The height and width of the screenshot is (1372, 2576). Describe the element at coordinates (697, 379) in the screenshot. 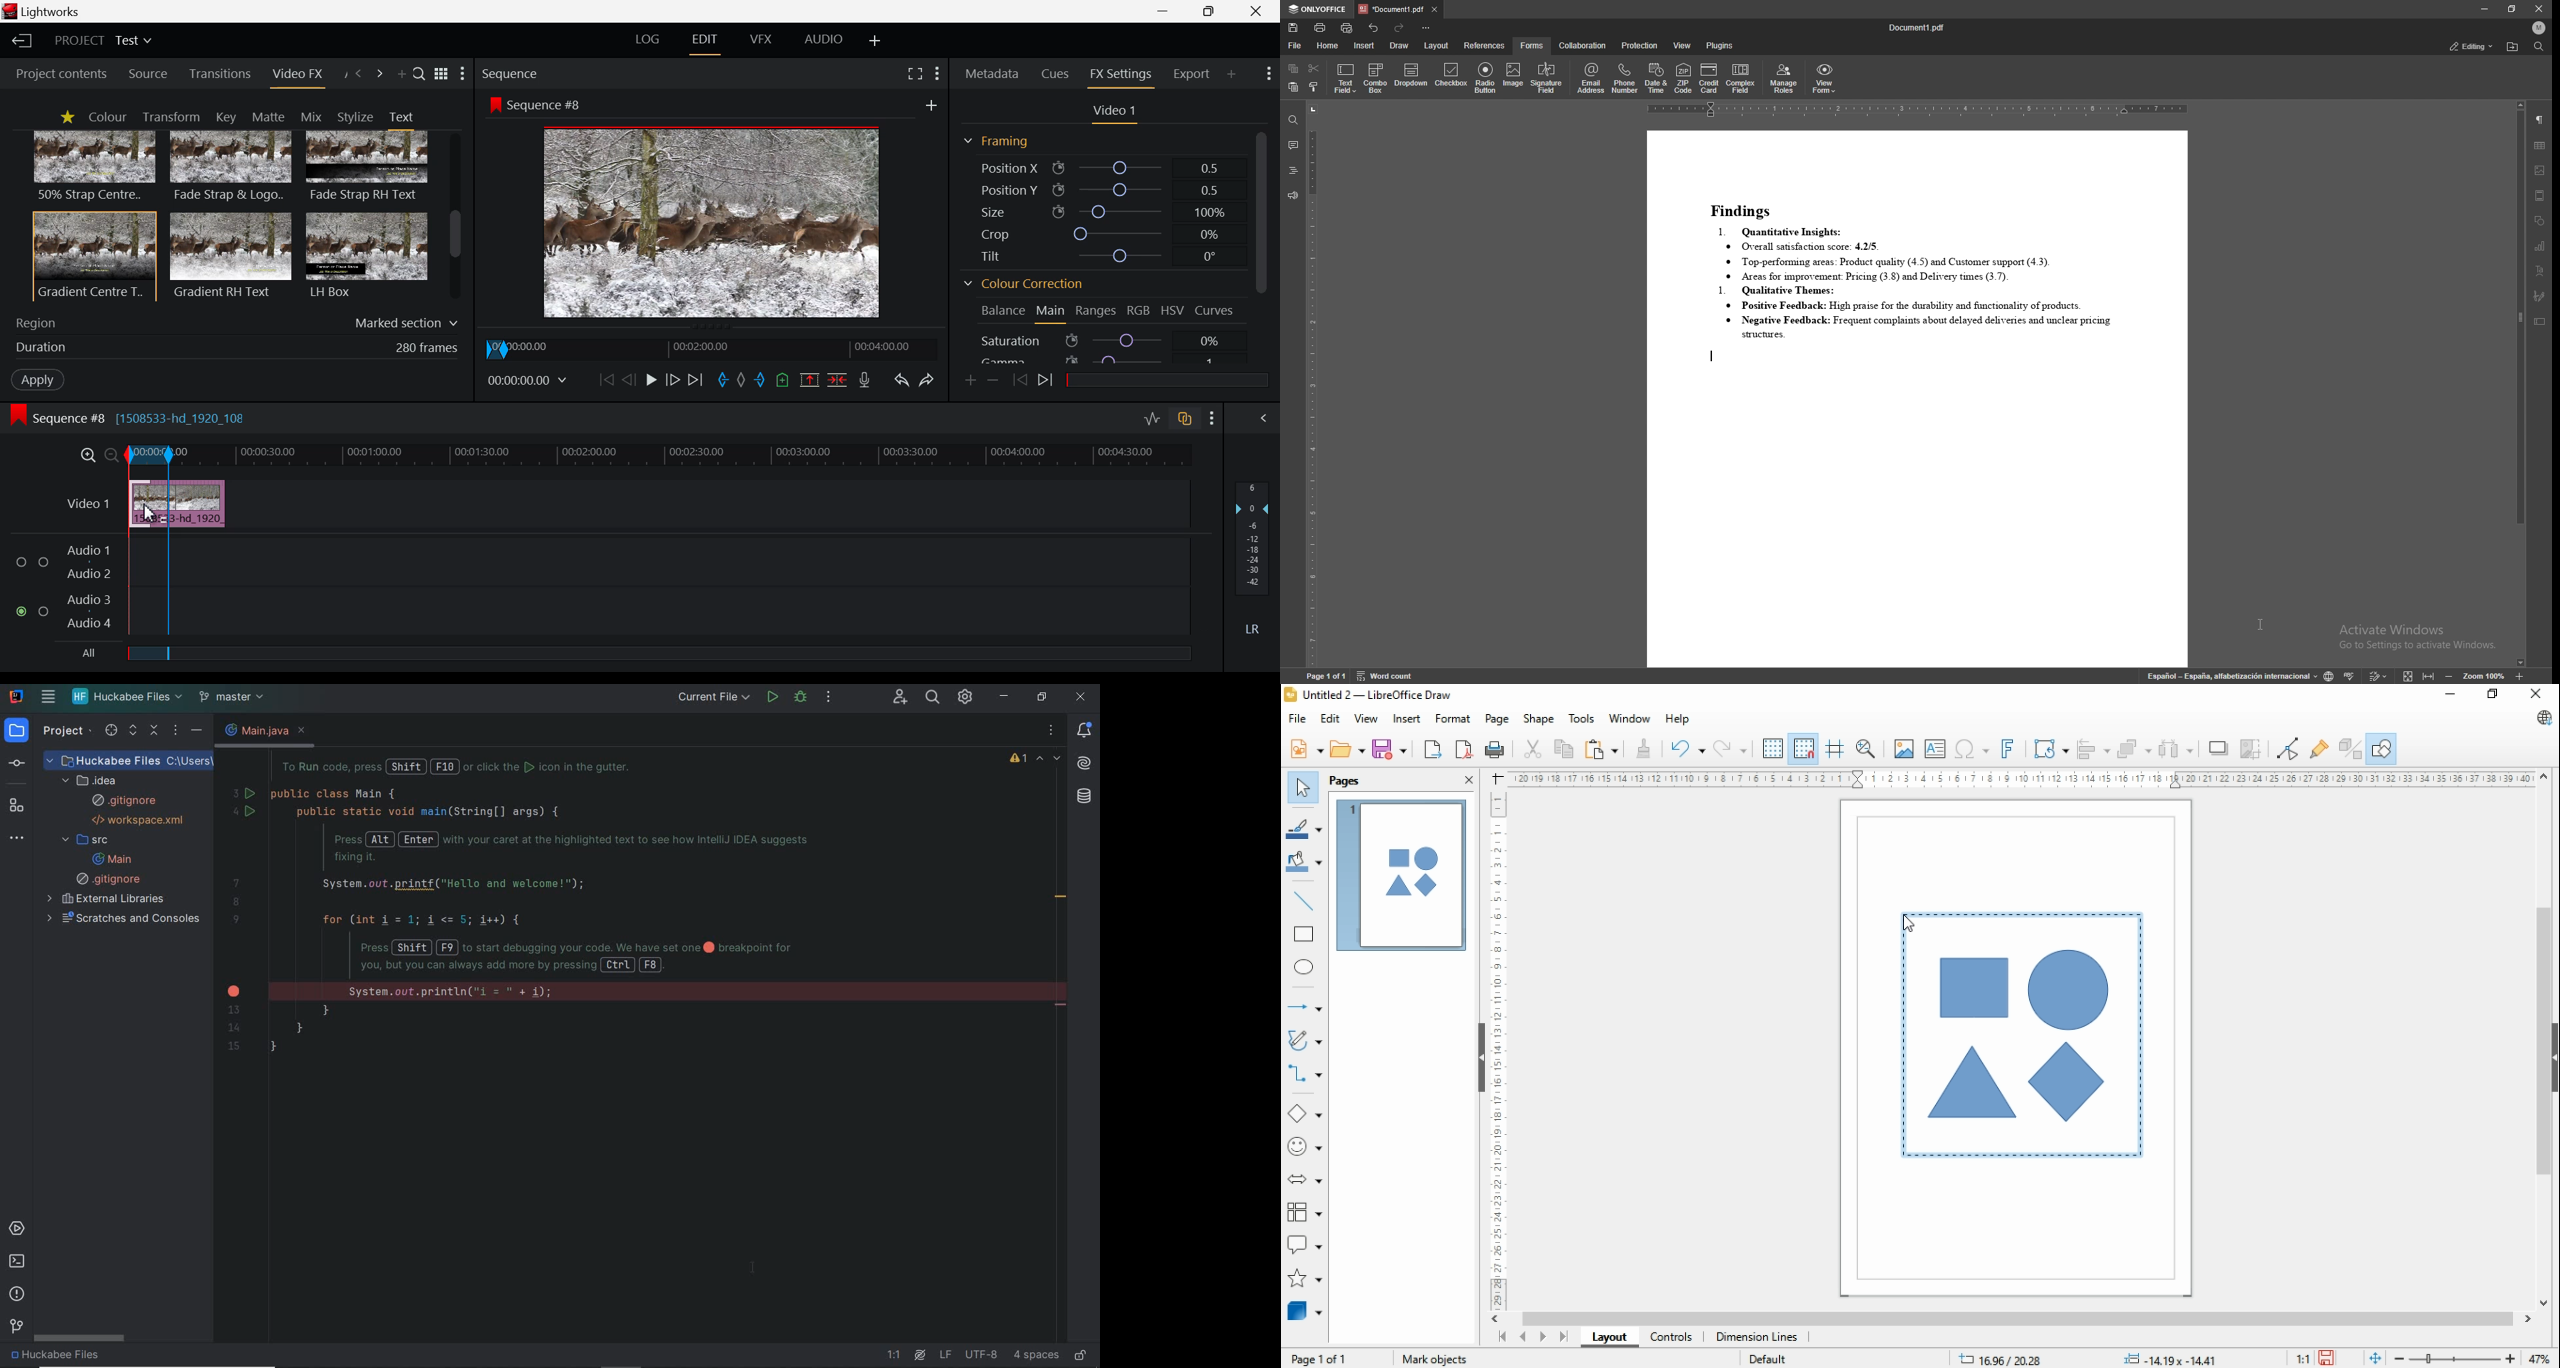

I see `To End` at that location.